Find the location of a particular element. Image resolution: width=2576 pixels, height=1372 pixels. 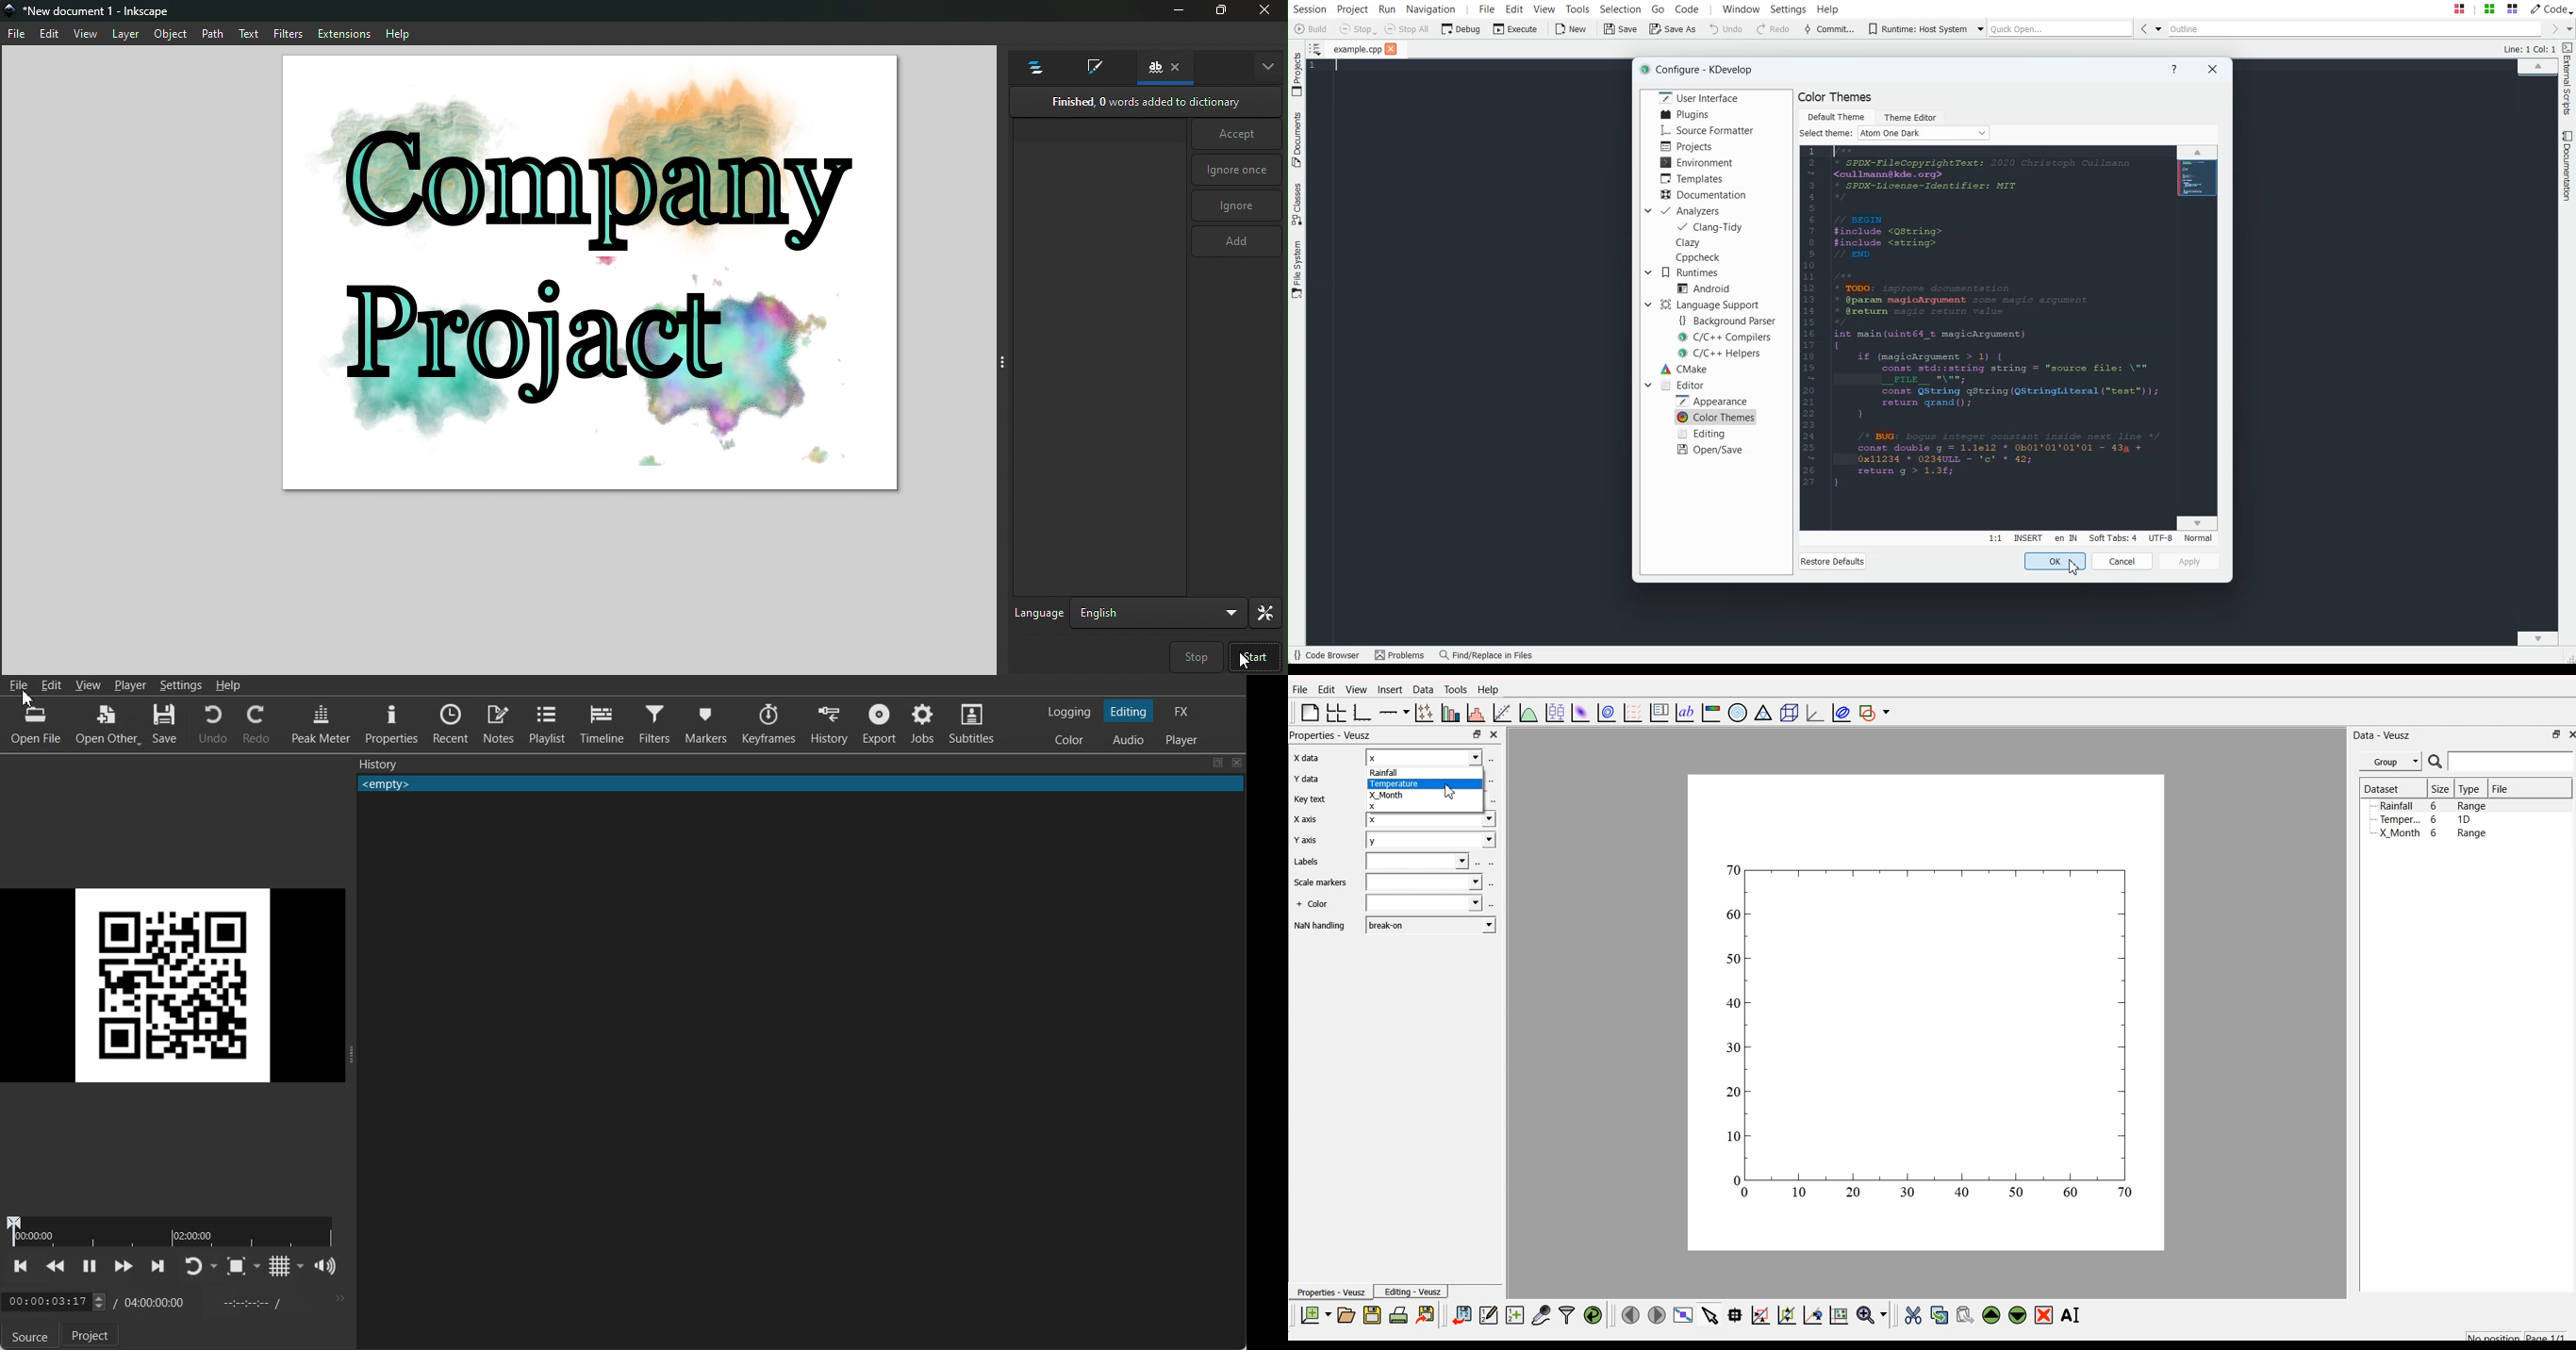

search bar is located at coordinates (2513, 763).